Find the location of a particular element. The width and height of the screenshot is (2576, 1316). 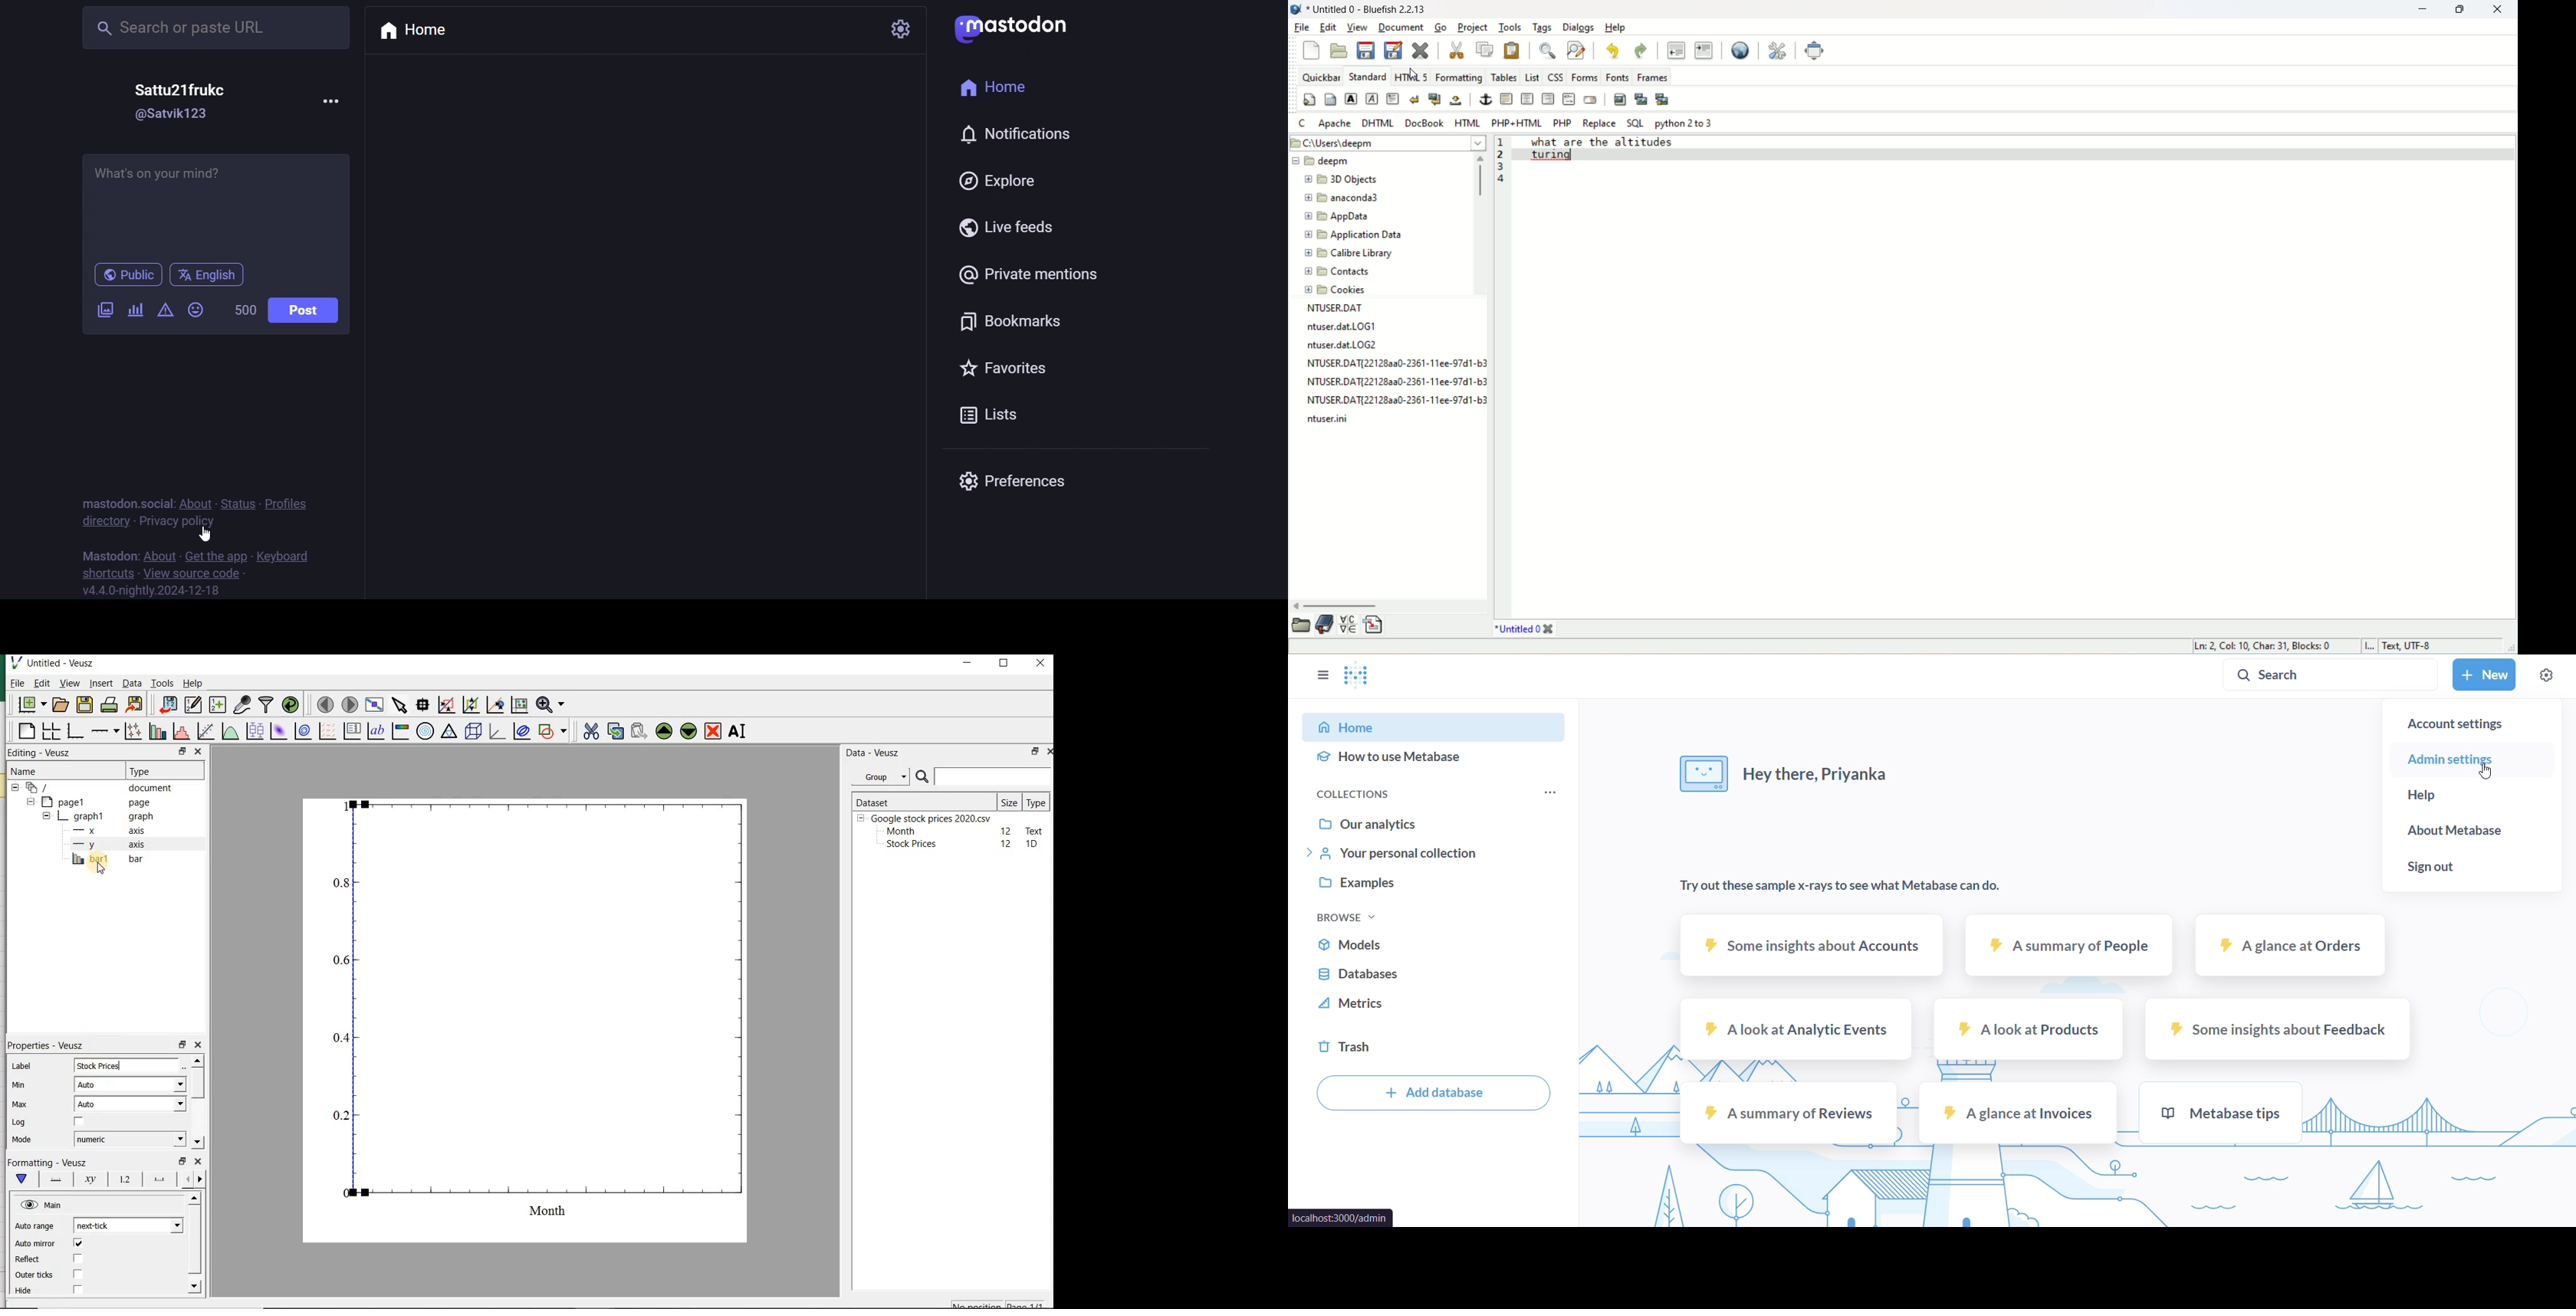

setting is located at coordinates (898, 32).